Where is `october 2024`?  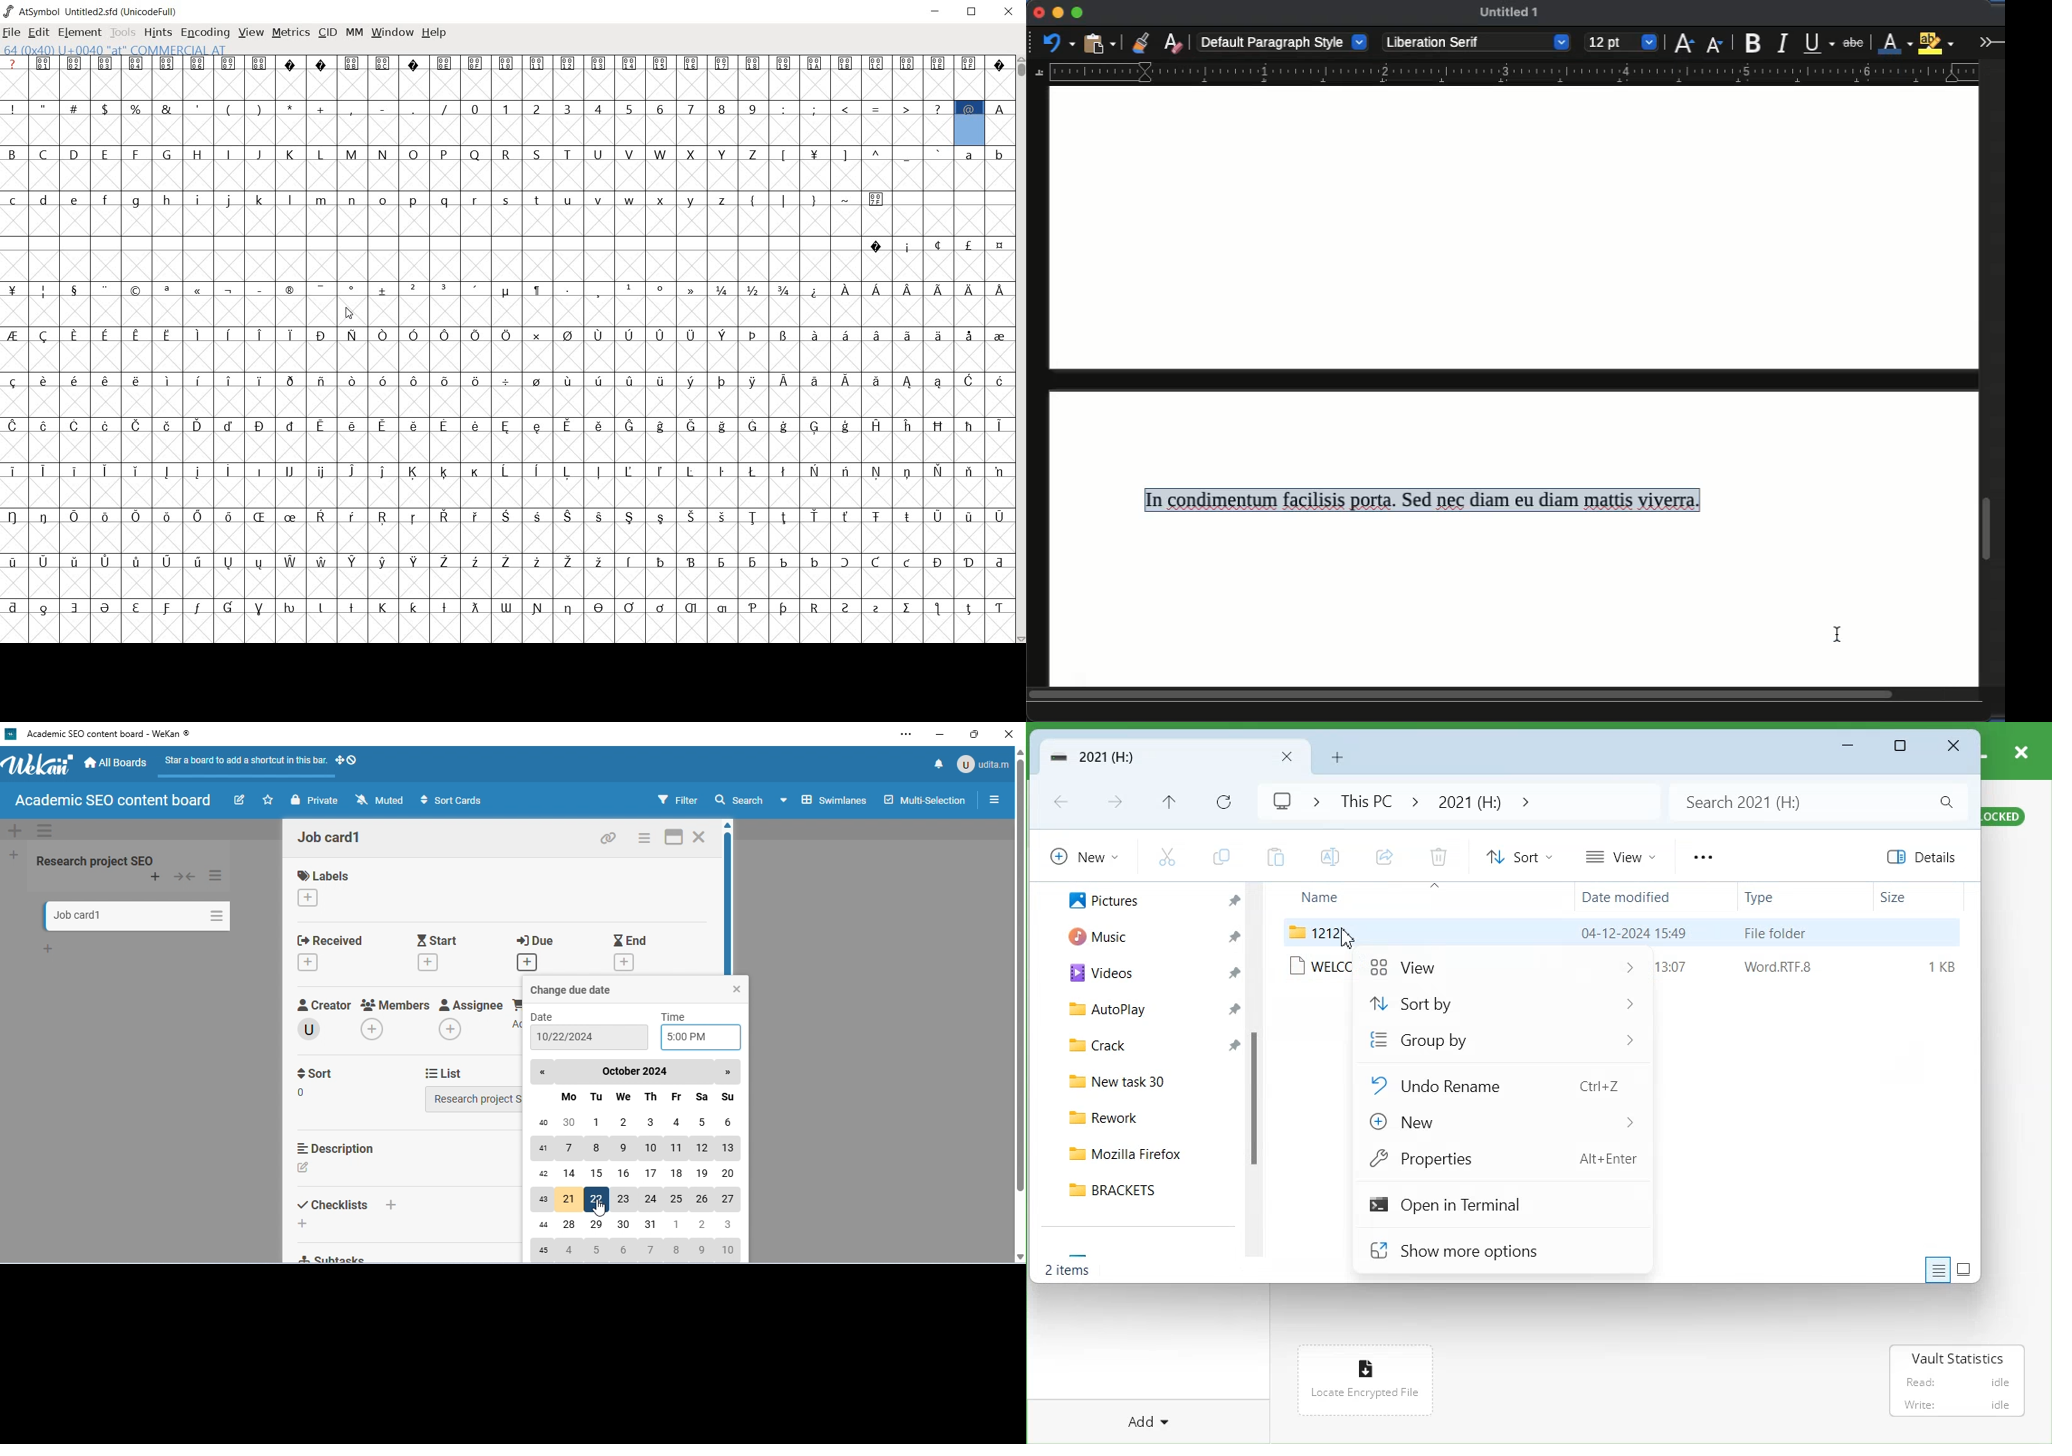
october 2024 is located at coordinates (636, 1071).